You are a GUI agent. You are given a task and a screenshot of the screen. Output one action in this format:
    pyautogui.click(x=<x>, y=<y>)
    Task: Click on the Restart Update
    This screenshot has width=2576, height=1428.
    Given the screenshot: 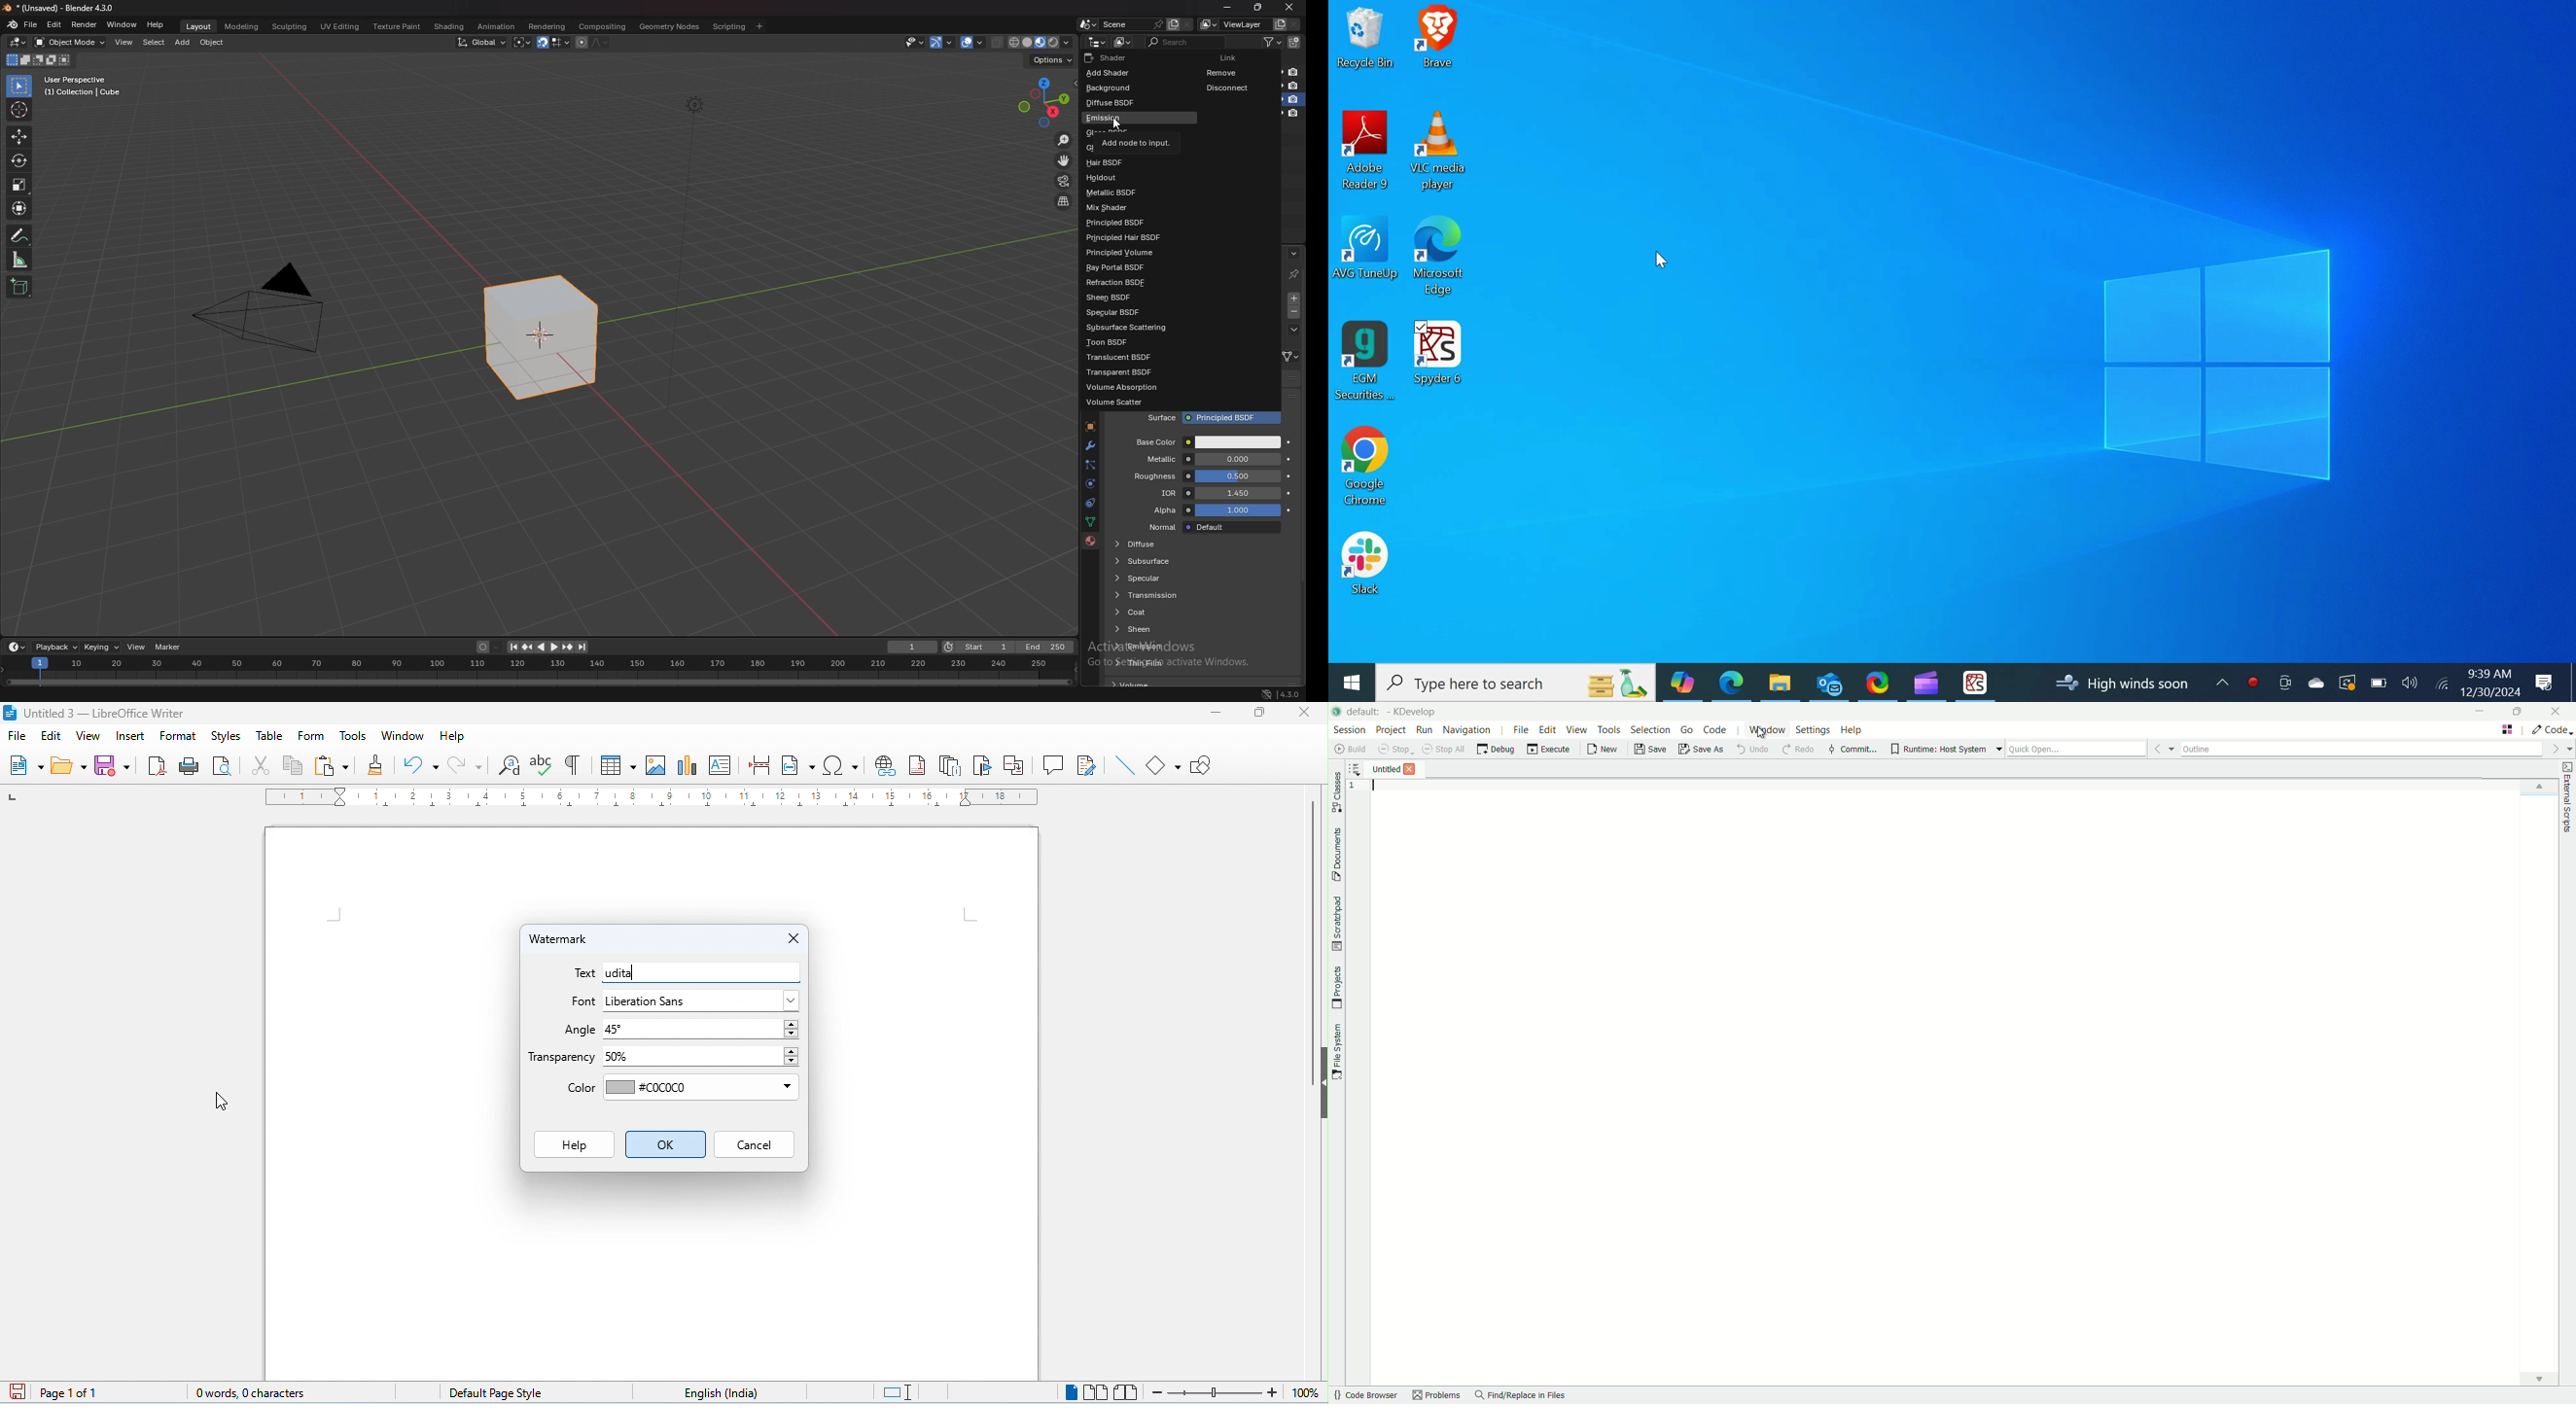 What is the action you would take?
    pyautogui.click(x=2346, y=682)
    